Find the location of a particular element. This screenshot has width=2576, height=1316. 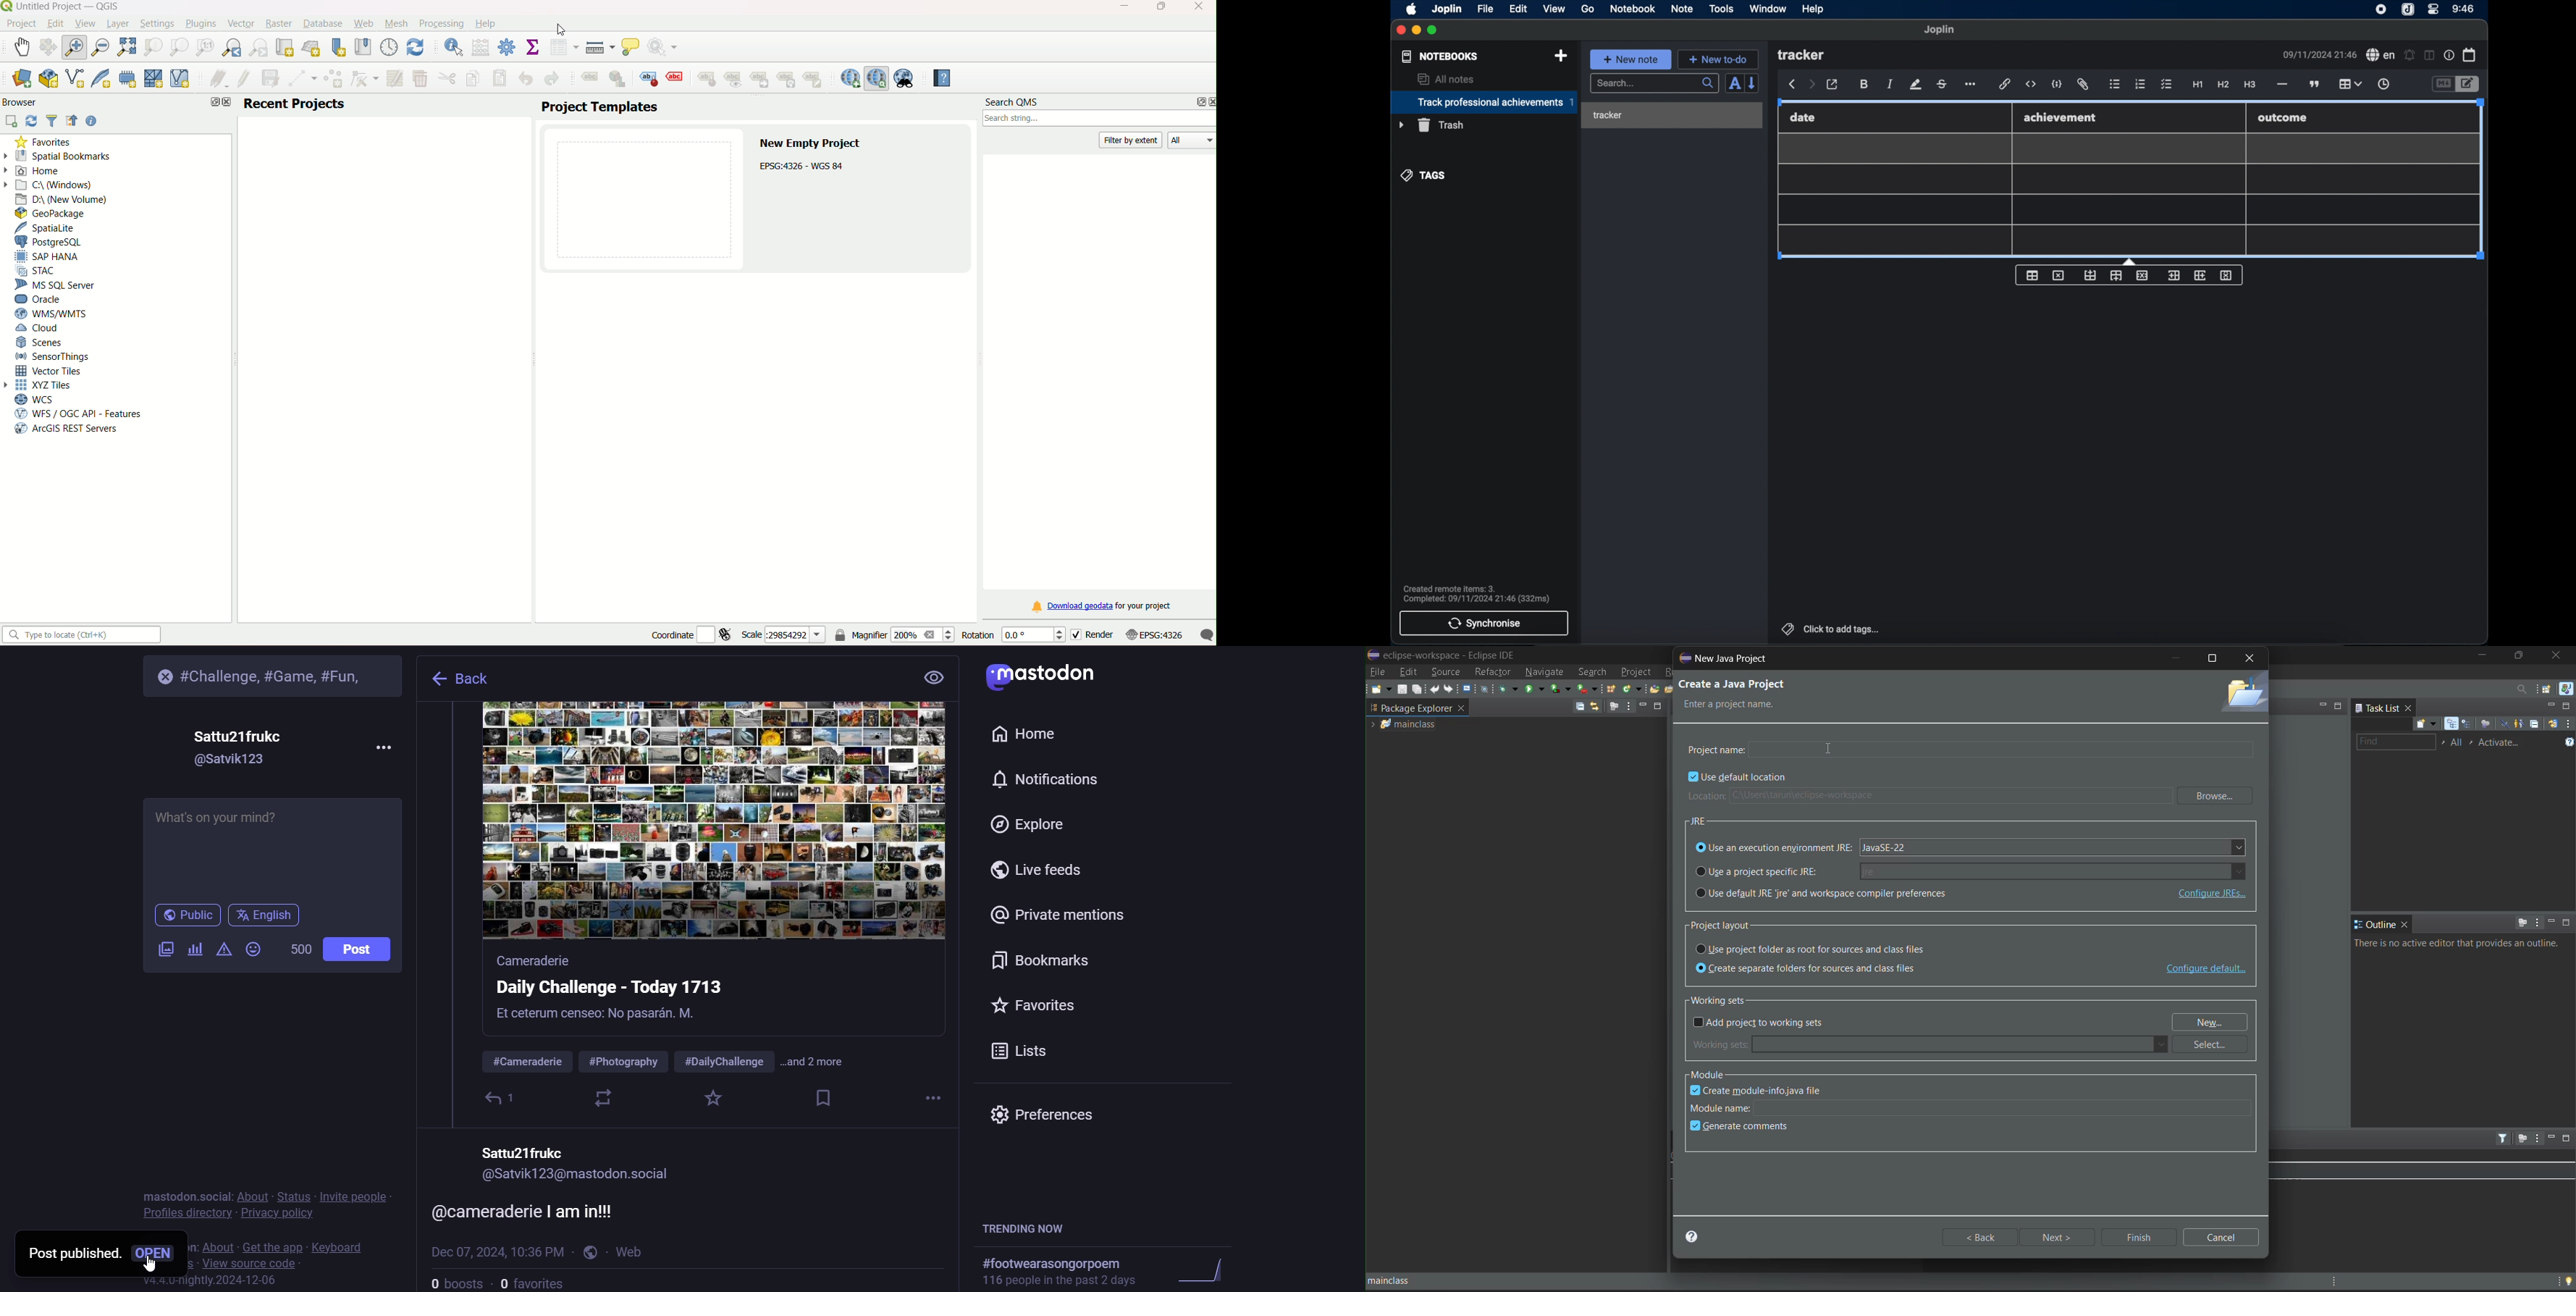

english is located at coordinates (265, 918).